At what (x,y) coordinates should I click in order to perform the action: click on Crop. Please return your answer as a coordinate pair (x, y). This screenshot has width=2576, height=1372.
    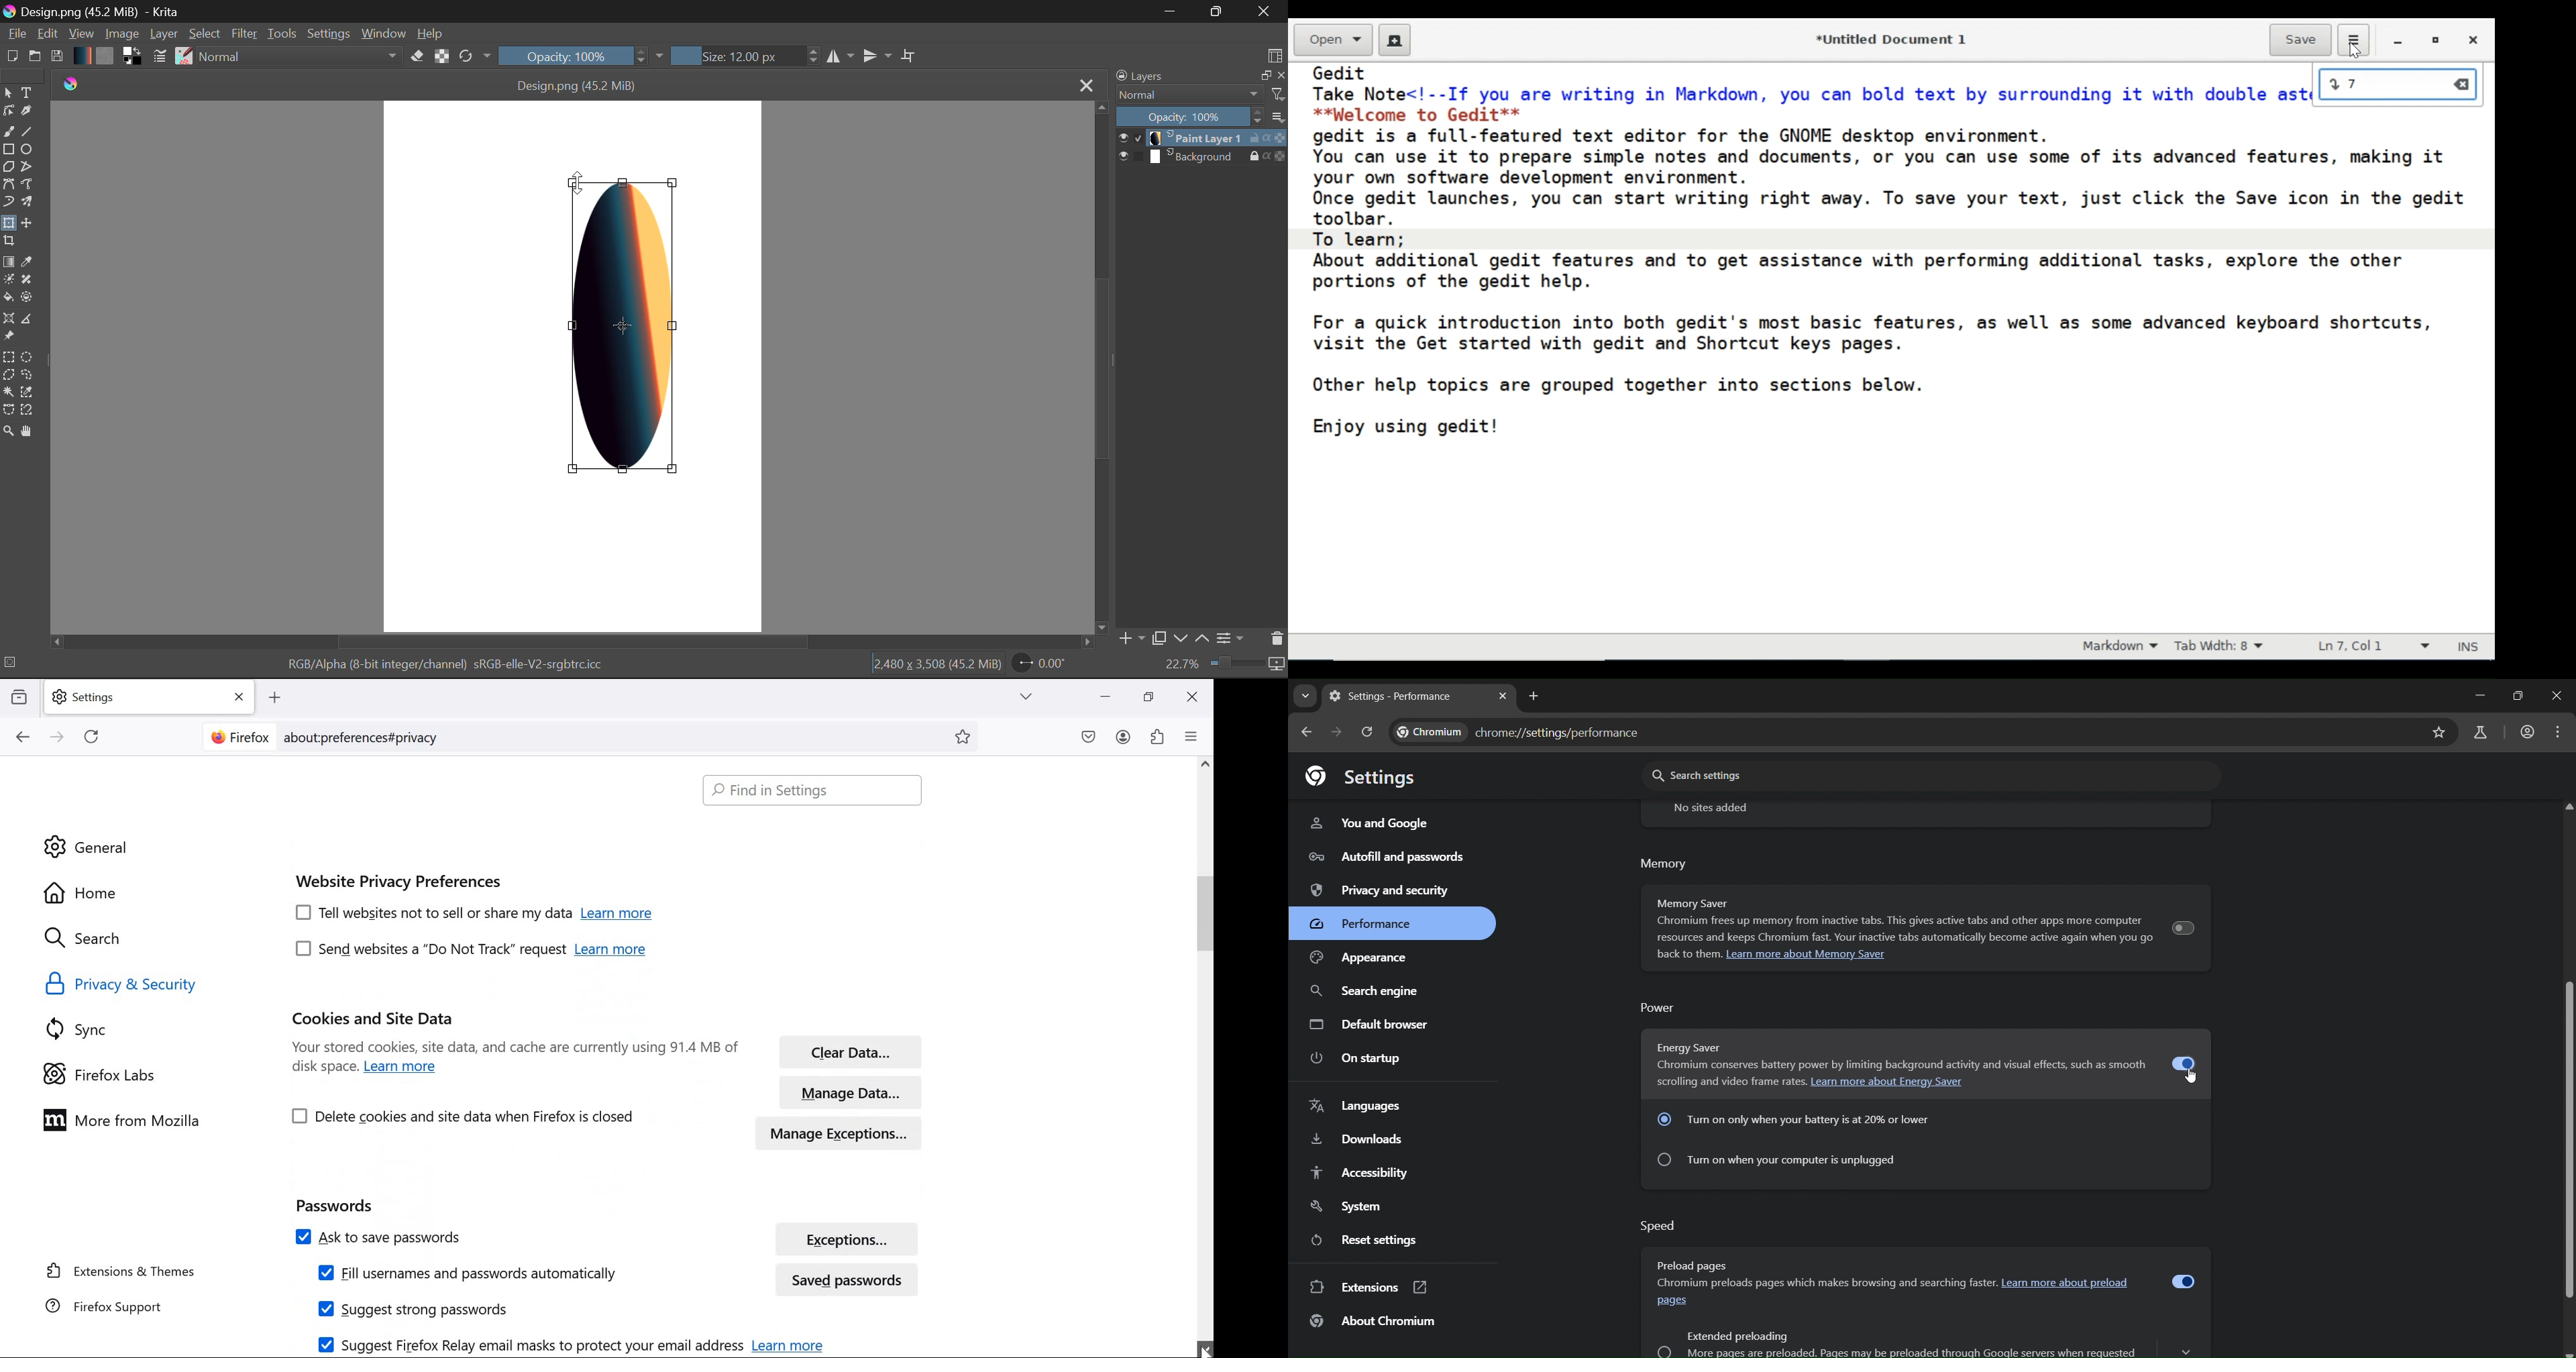
    Looking at the image, I should click on (909, 54).